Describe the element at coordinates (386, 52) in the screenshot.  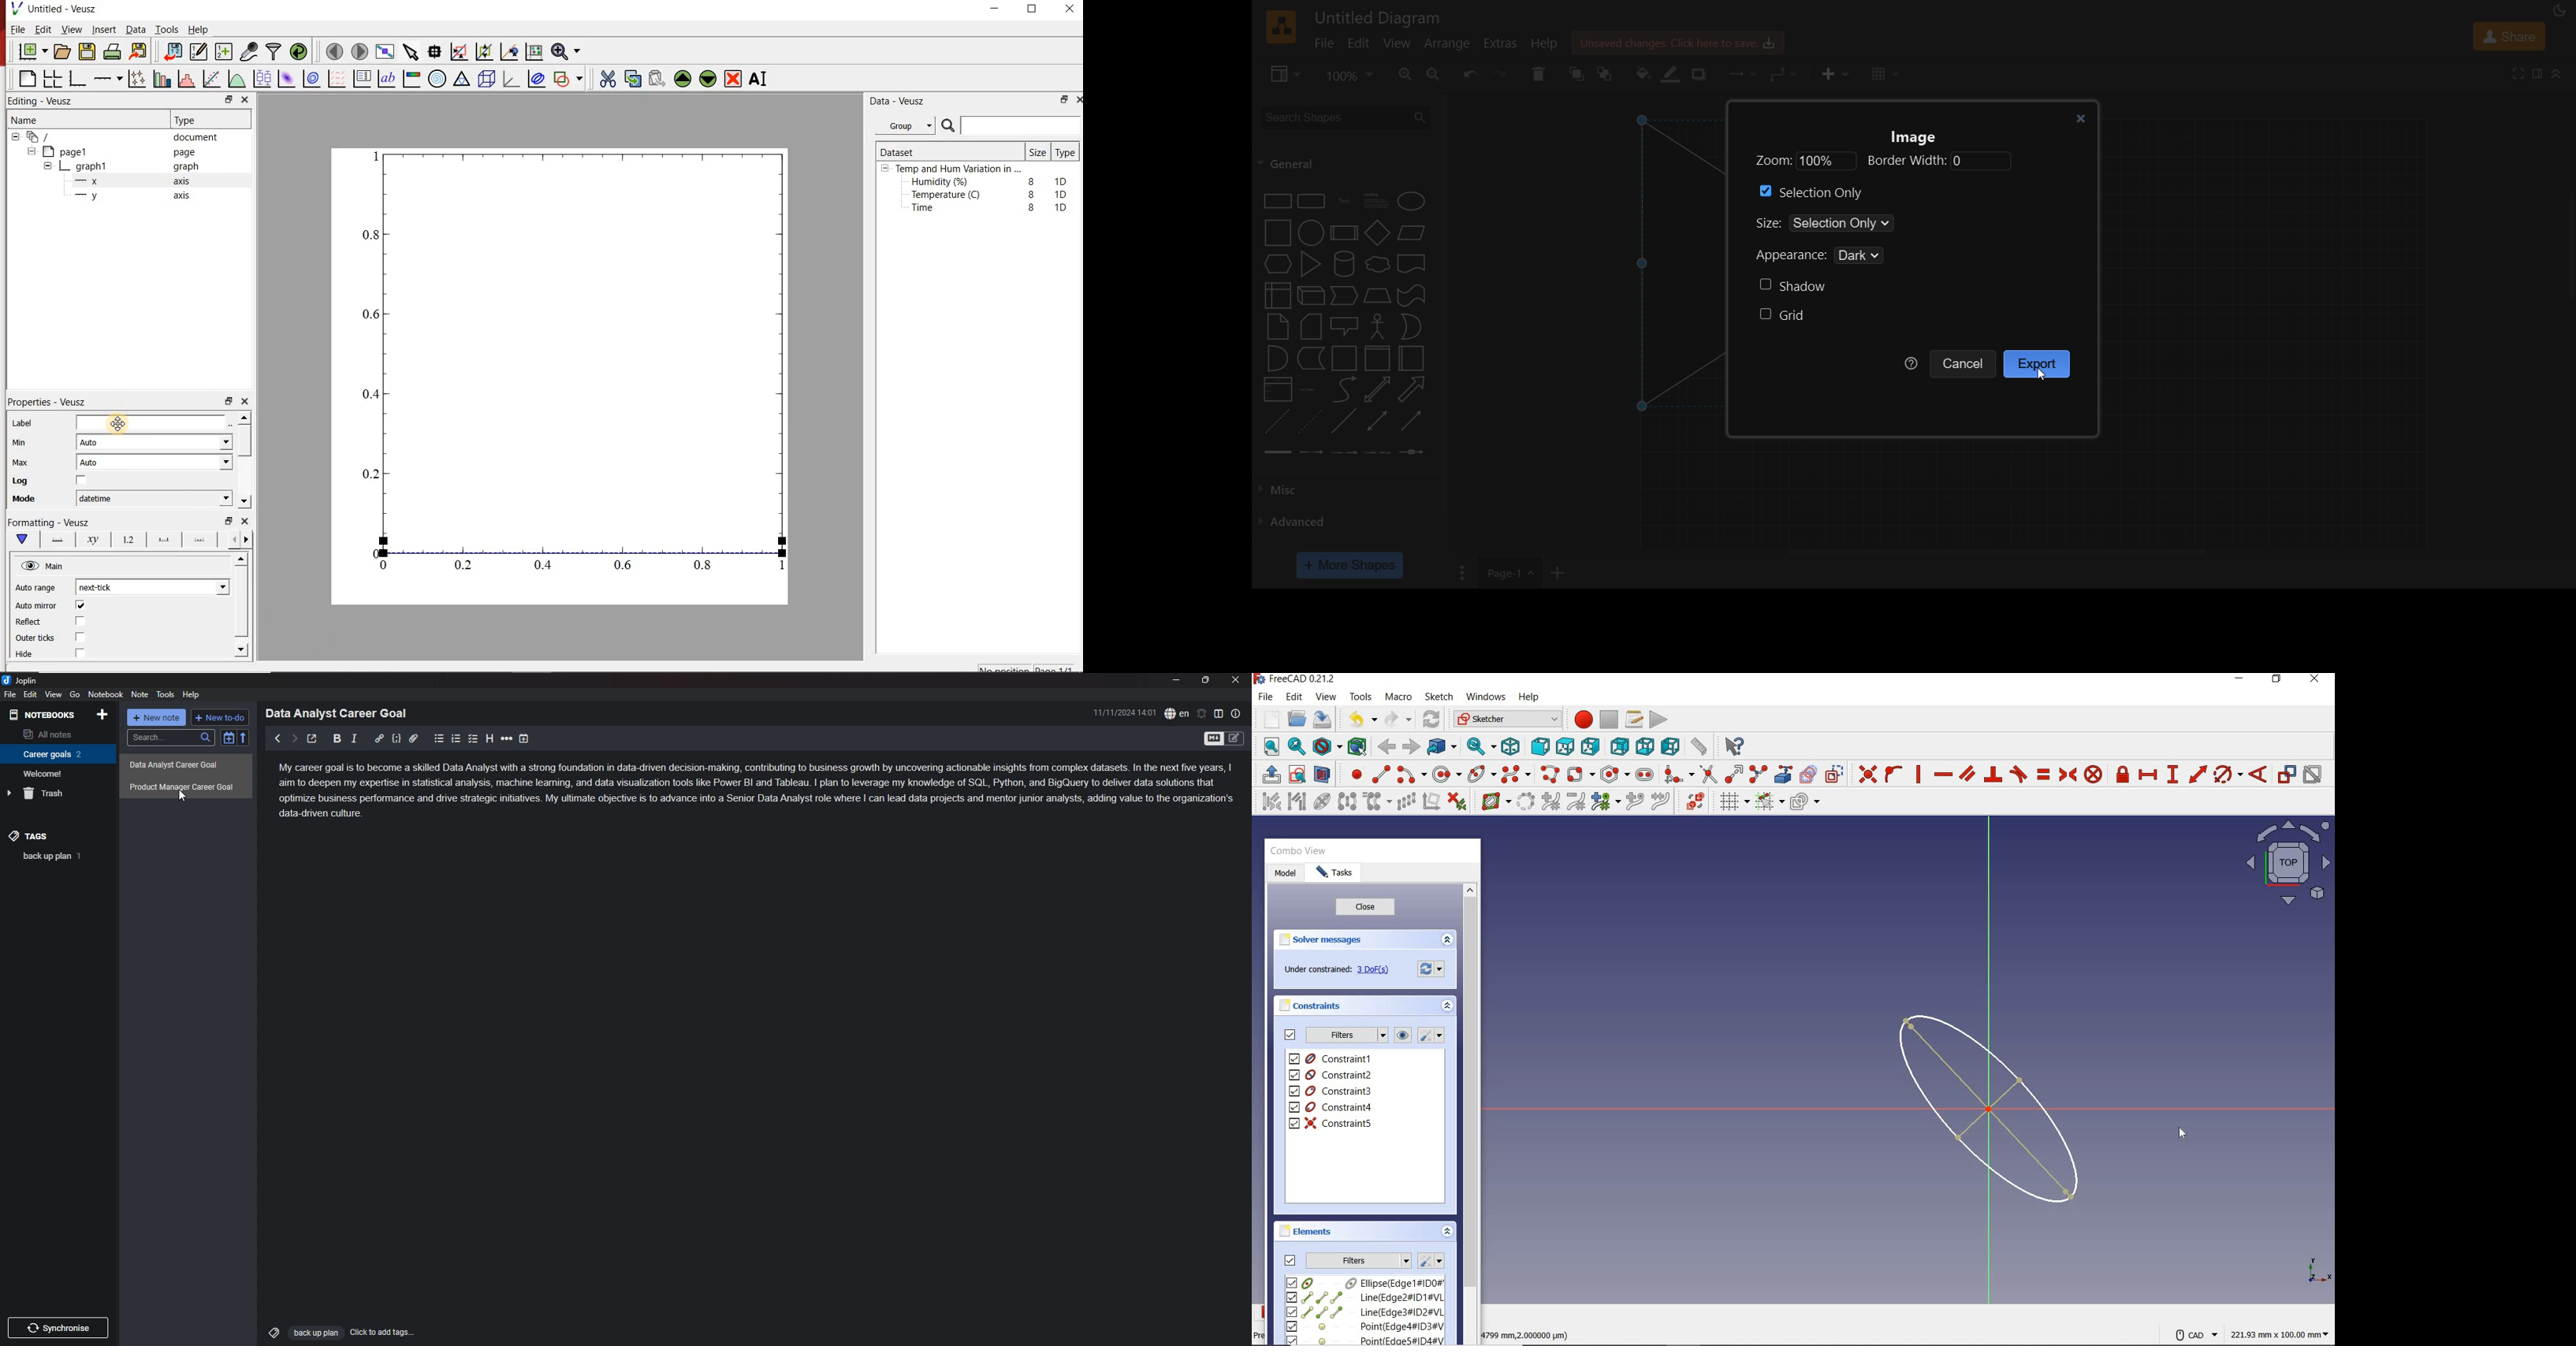
I see `view plot full screen` at that location.